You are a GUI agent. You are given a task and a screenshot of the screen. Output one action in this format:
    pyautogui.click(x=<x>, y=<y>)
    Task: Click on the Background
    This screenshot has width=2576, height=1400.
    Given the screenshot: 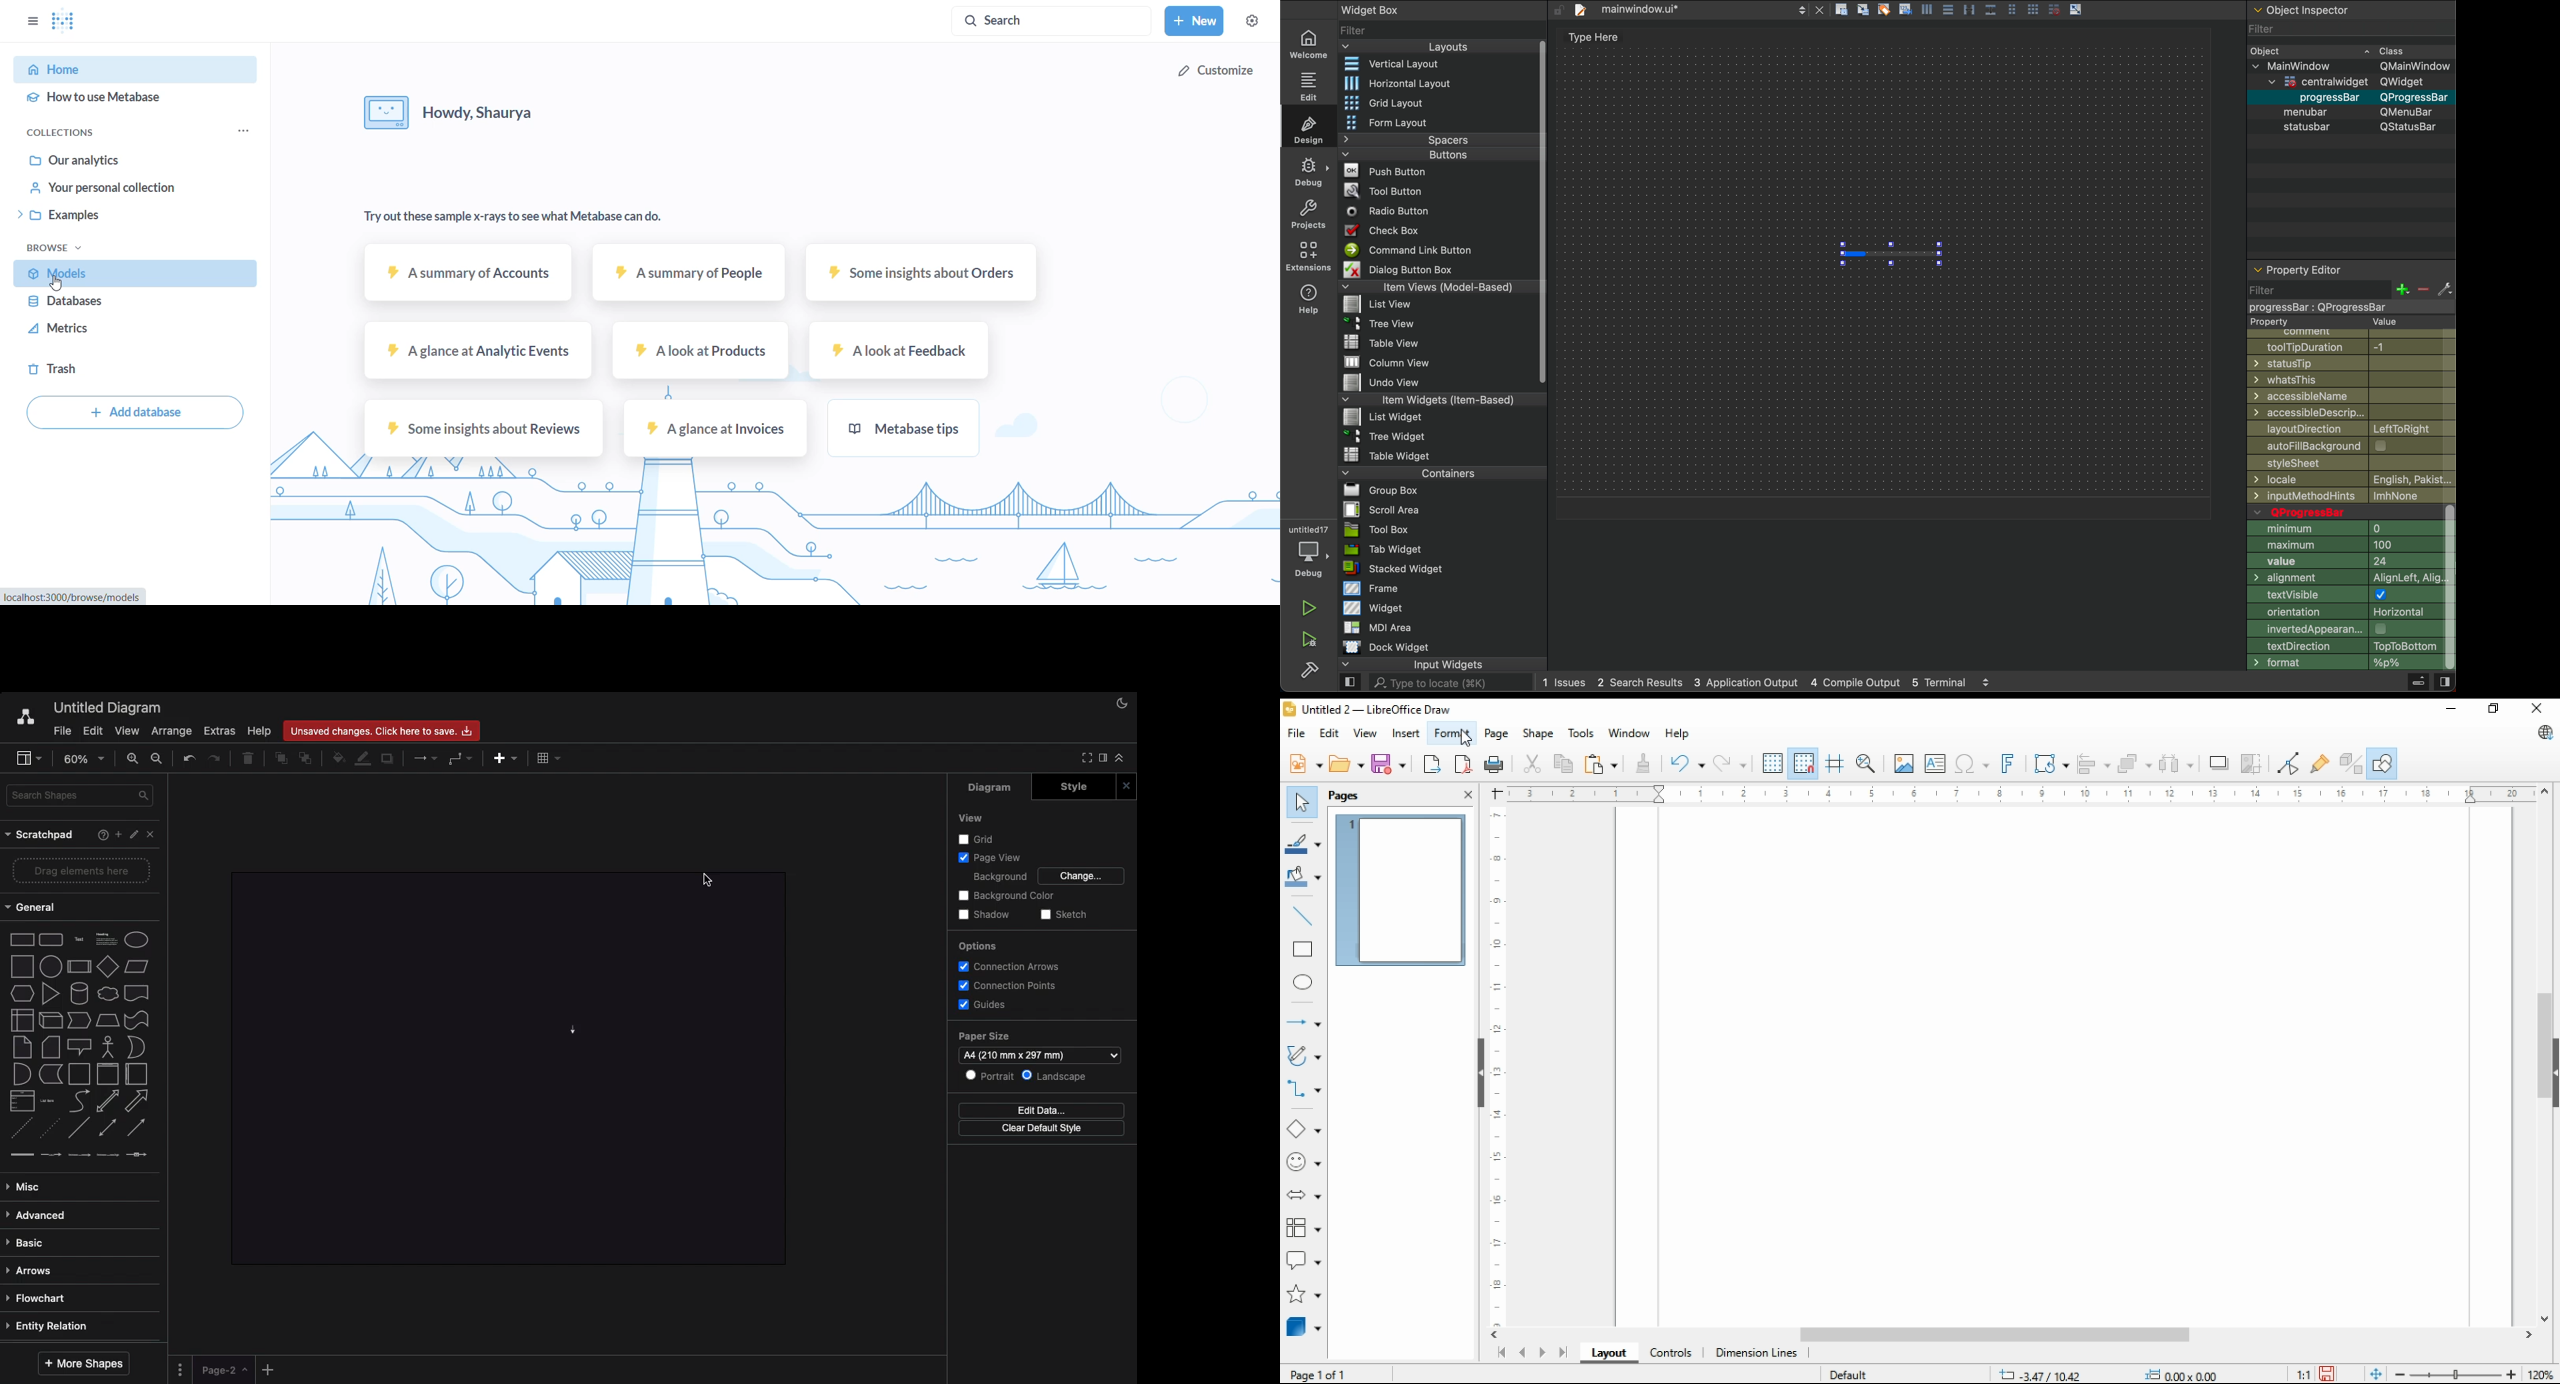 What is the action you would take?
    pyautogui.click(x=999, y=875)
    